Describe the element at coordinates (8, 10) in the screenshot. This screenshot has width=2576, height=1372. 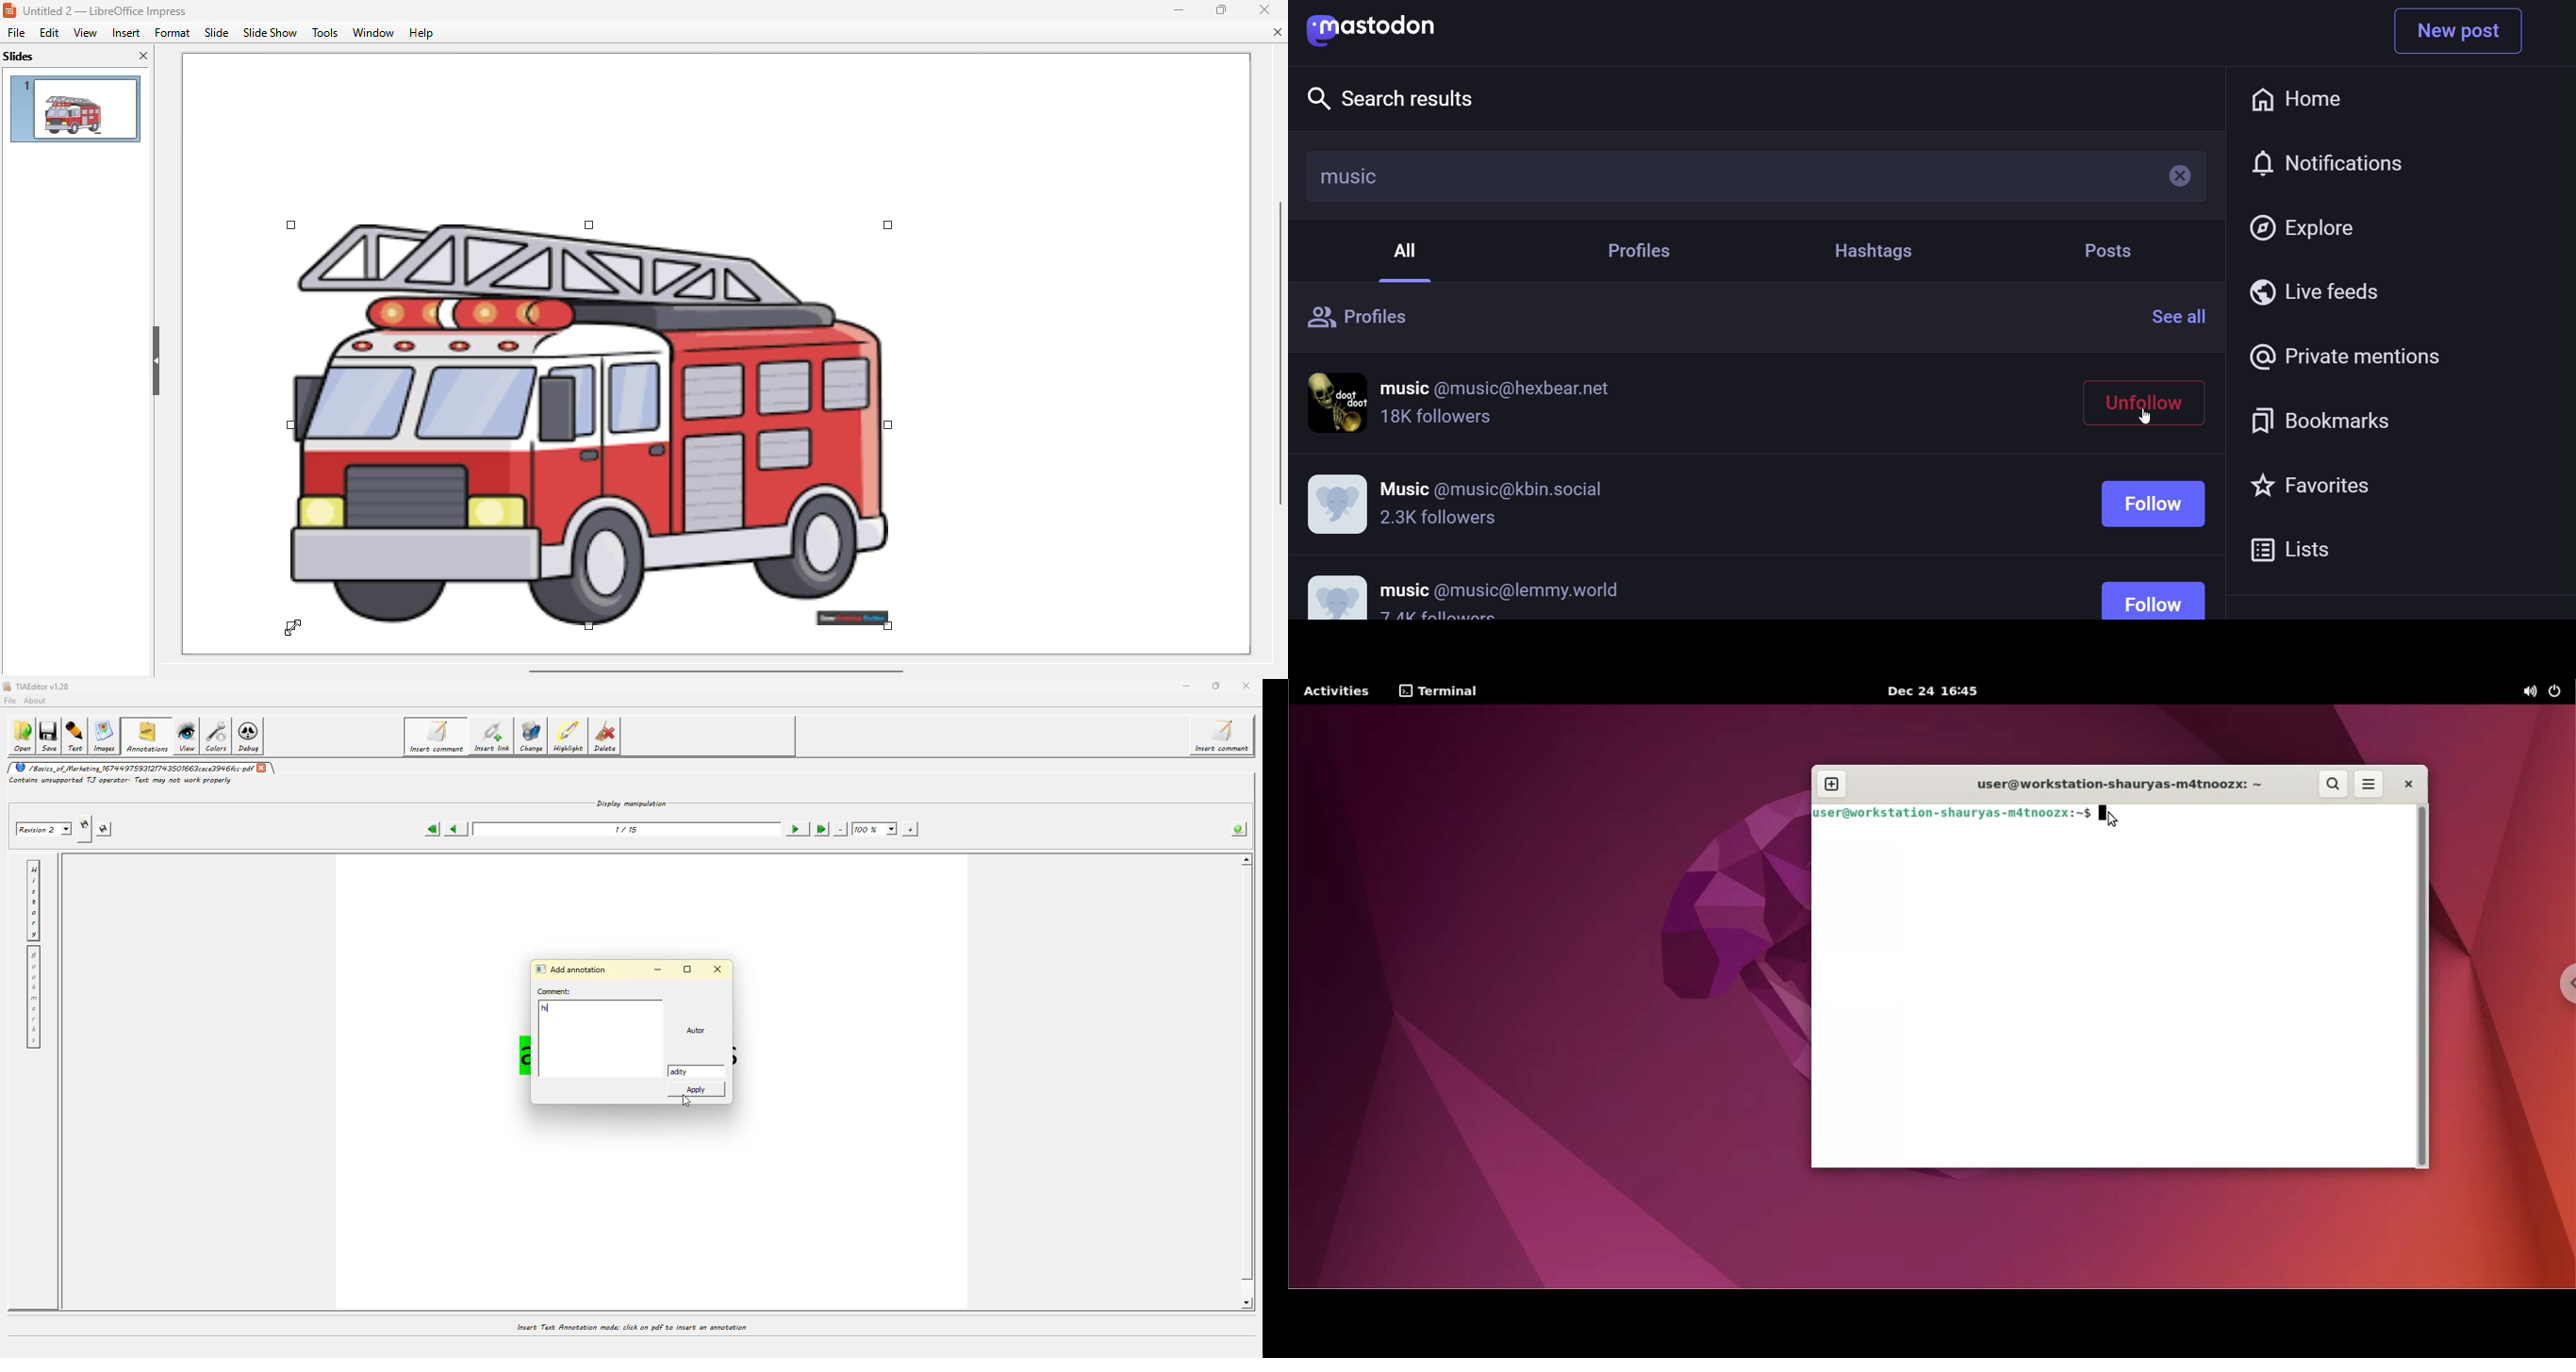
I see `logo` at that location.